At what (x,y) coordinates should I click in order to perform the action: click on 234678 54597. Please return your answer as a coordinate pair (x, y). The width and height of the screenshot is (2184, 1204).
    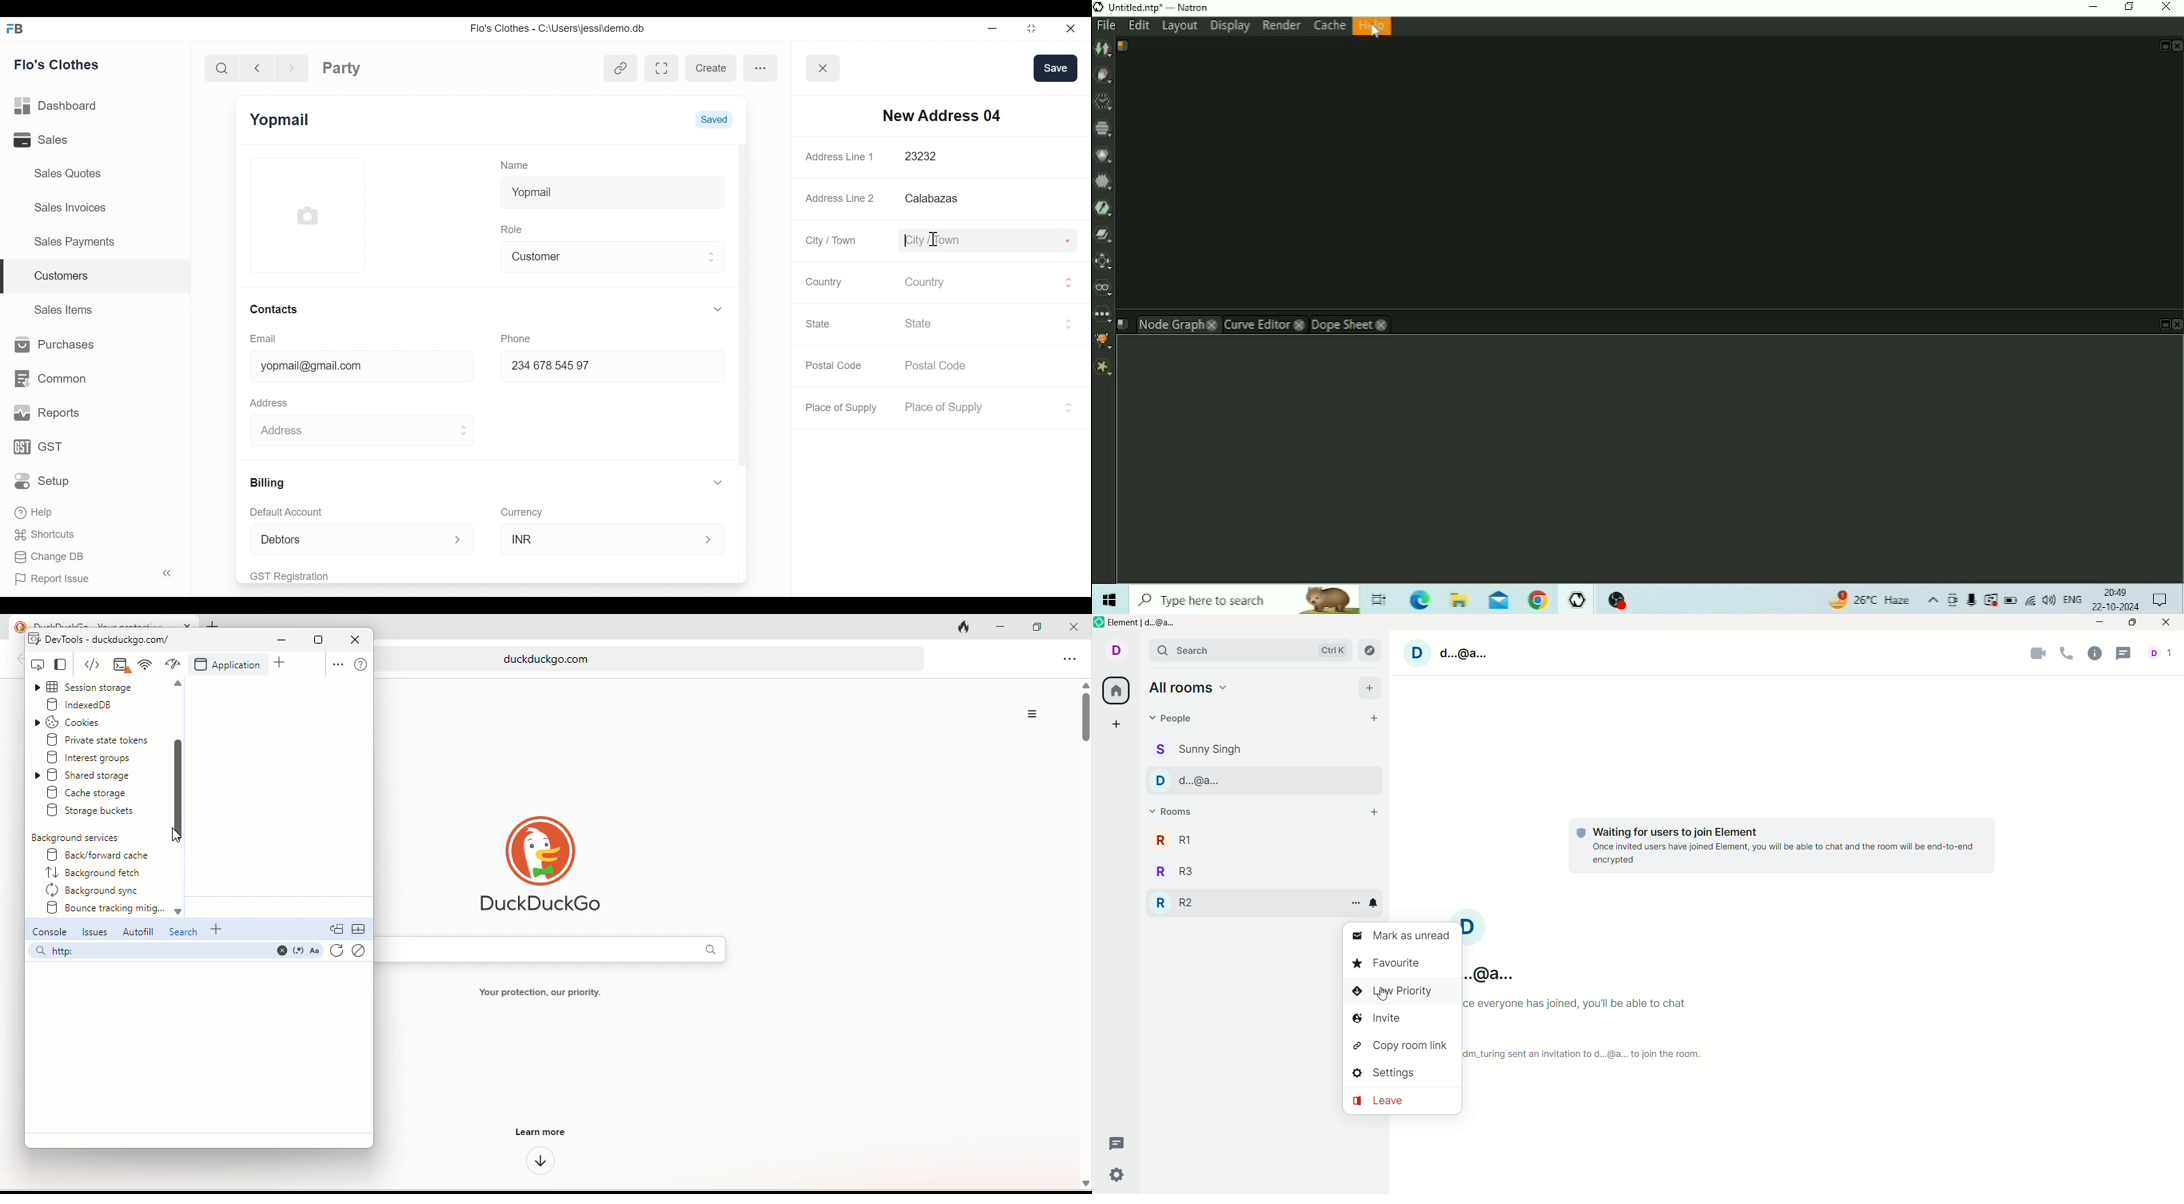
    Looking at the image, I should click on (601, 367).